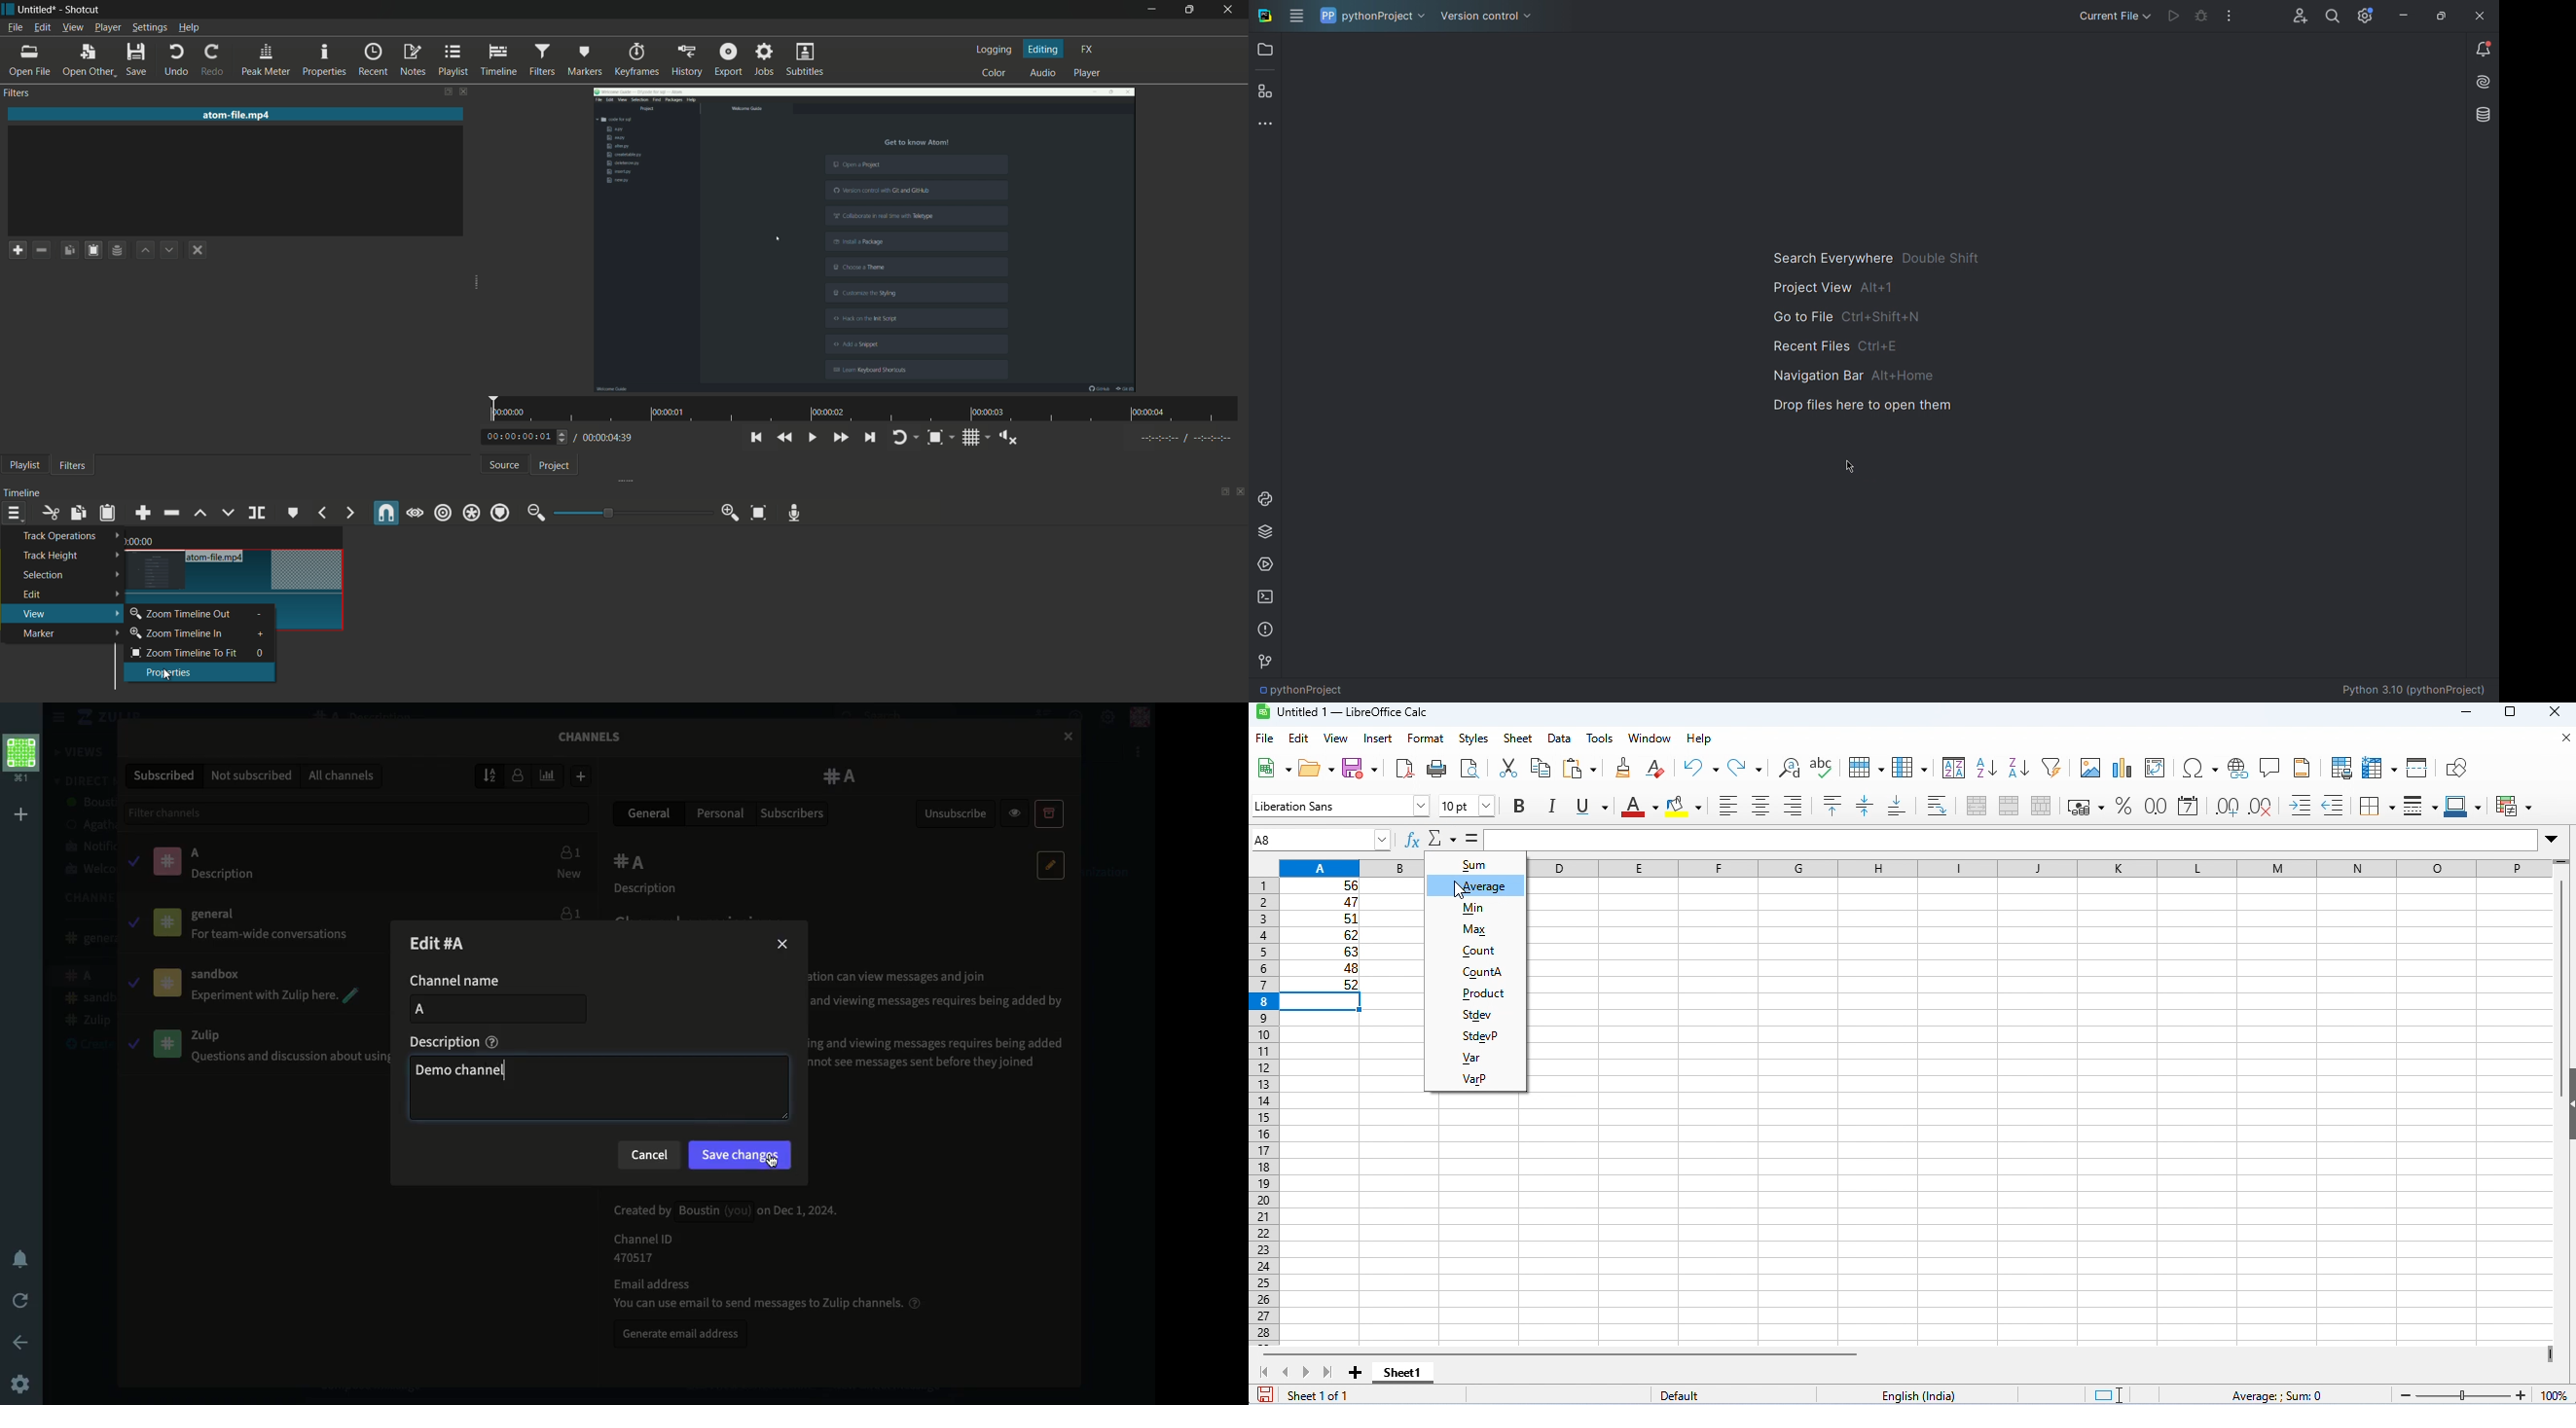 The width and height of the screenshot is (2576, 1428). What do you see at coordinates (1140, 752) in the screenshot?
I see `Options` at bounding box center [1140, 752].